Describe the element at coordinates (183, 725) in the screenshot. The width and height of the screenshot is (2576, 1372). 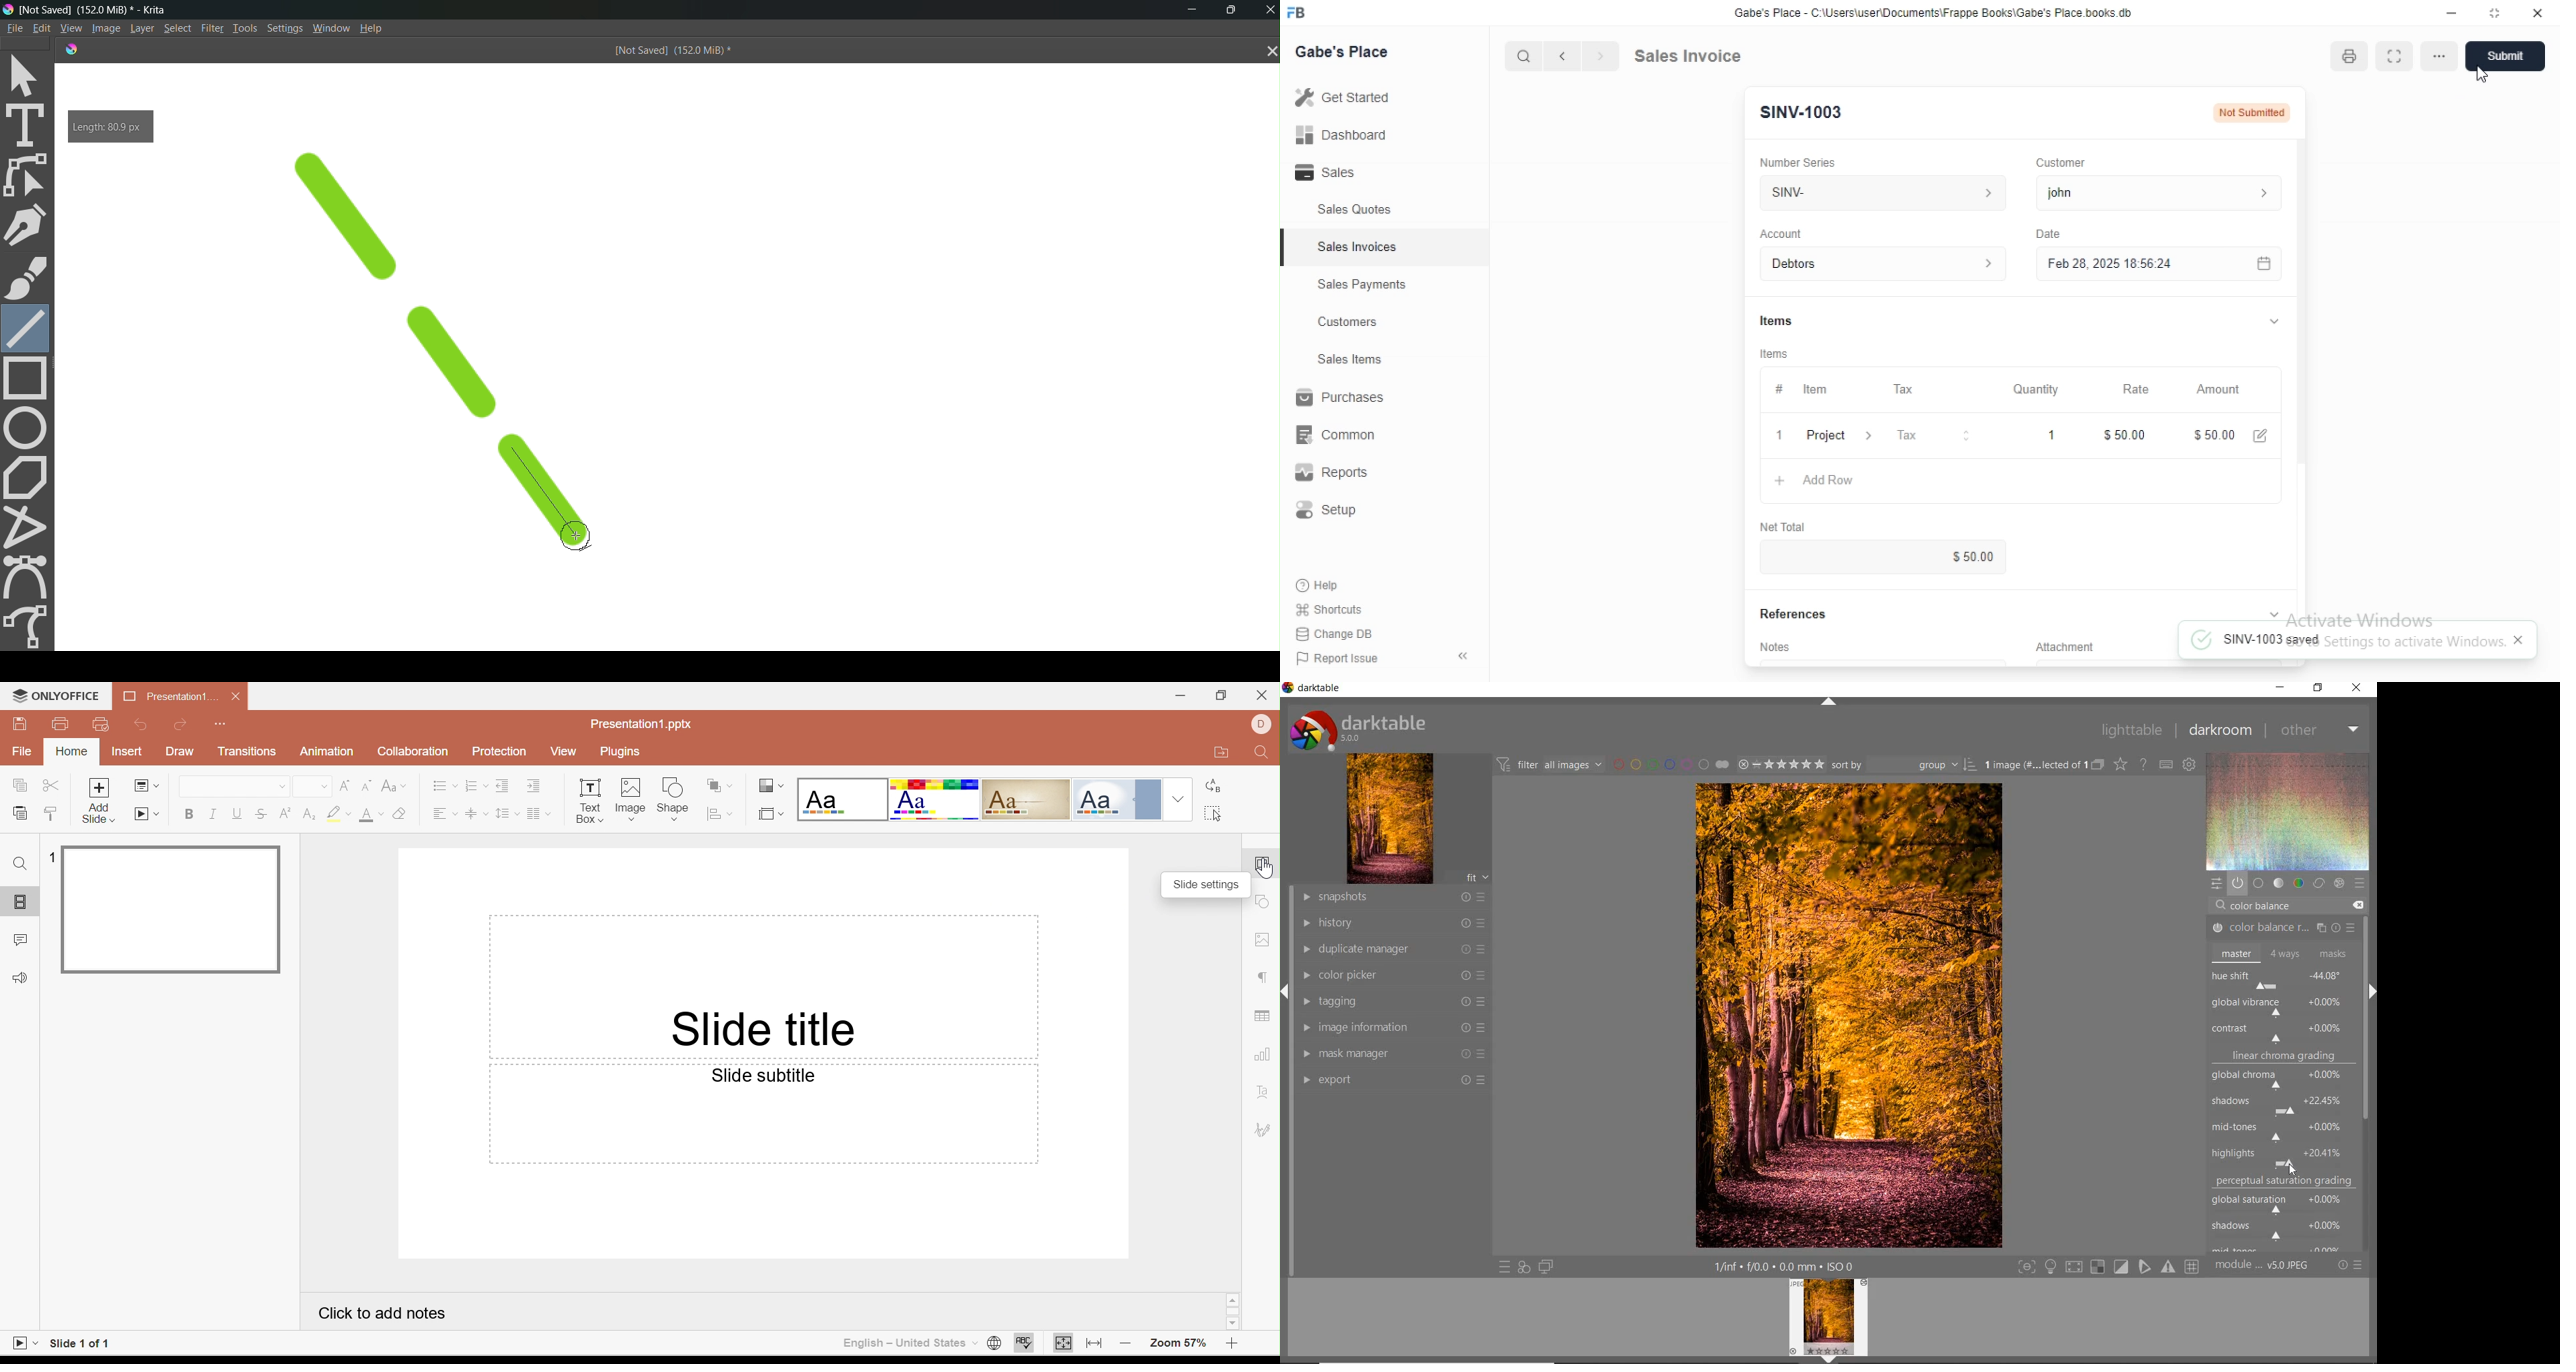
I see `Redo` at that location.